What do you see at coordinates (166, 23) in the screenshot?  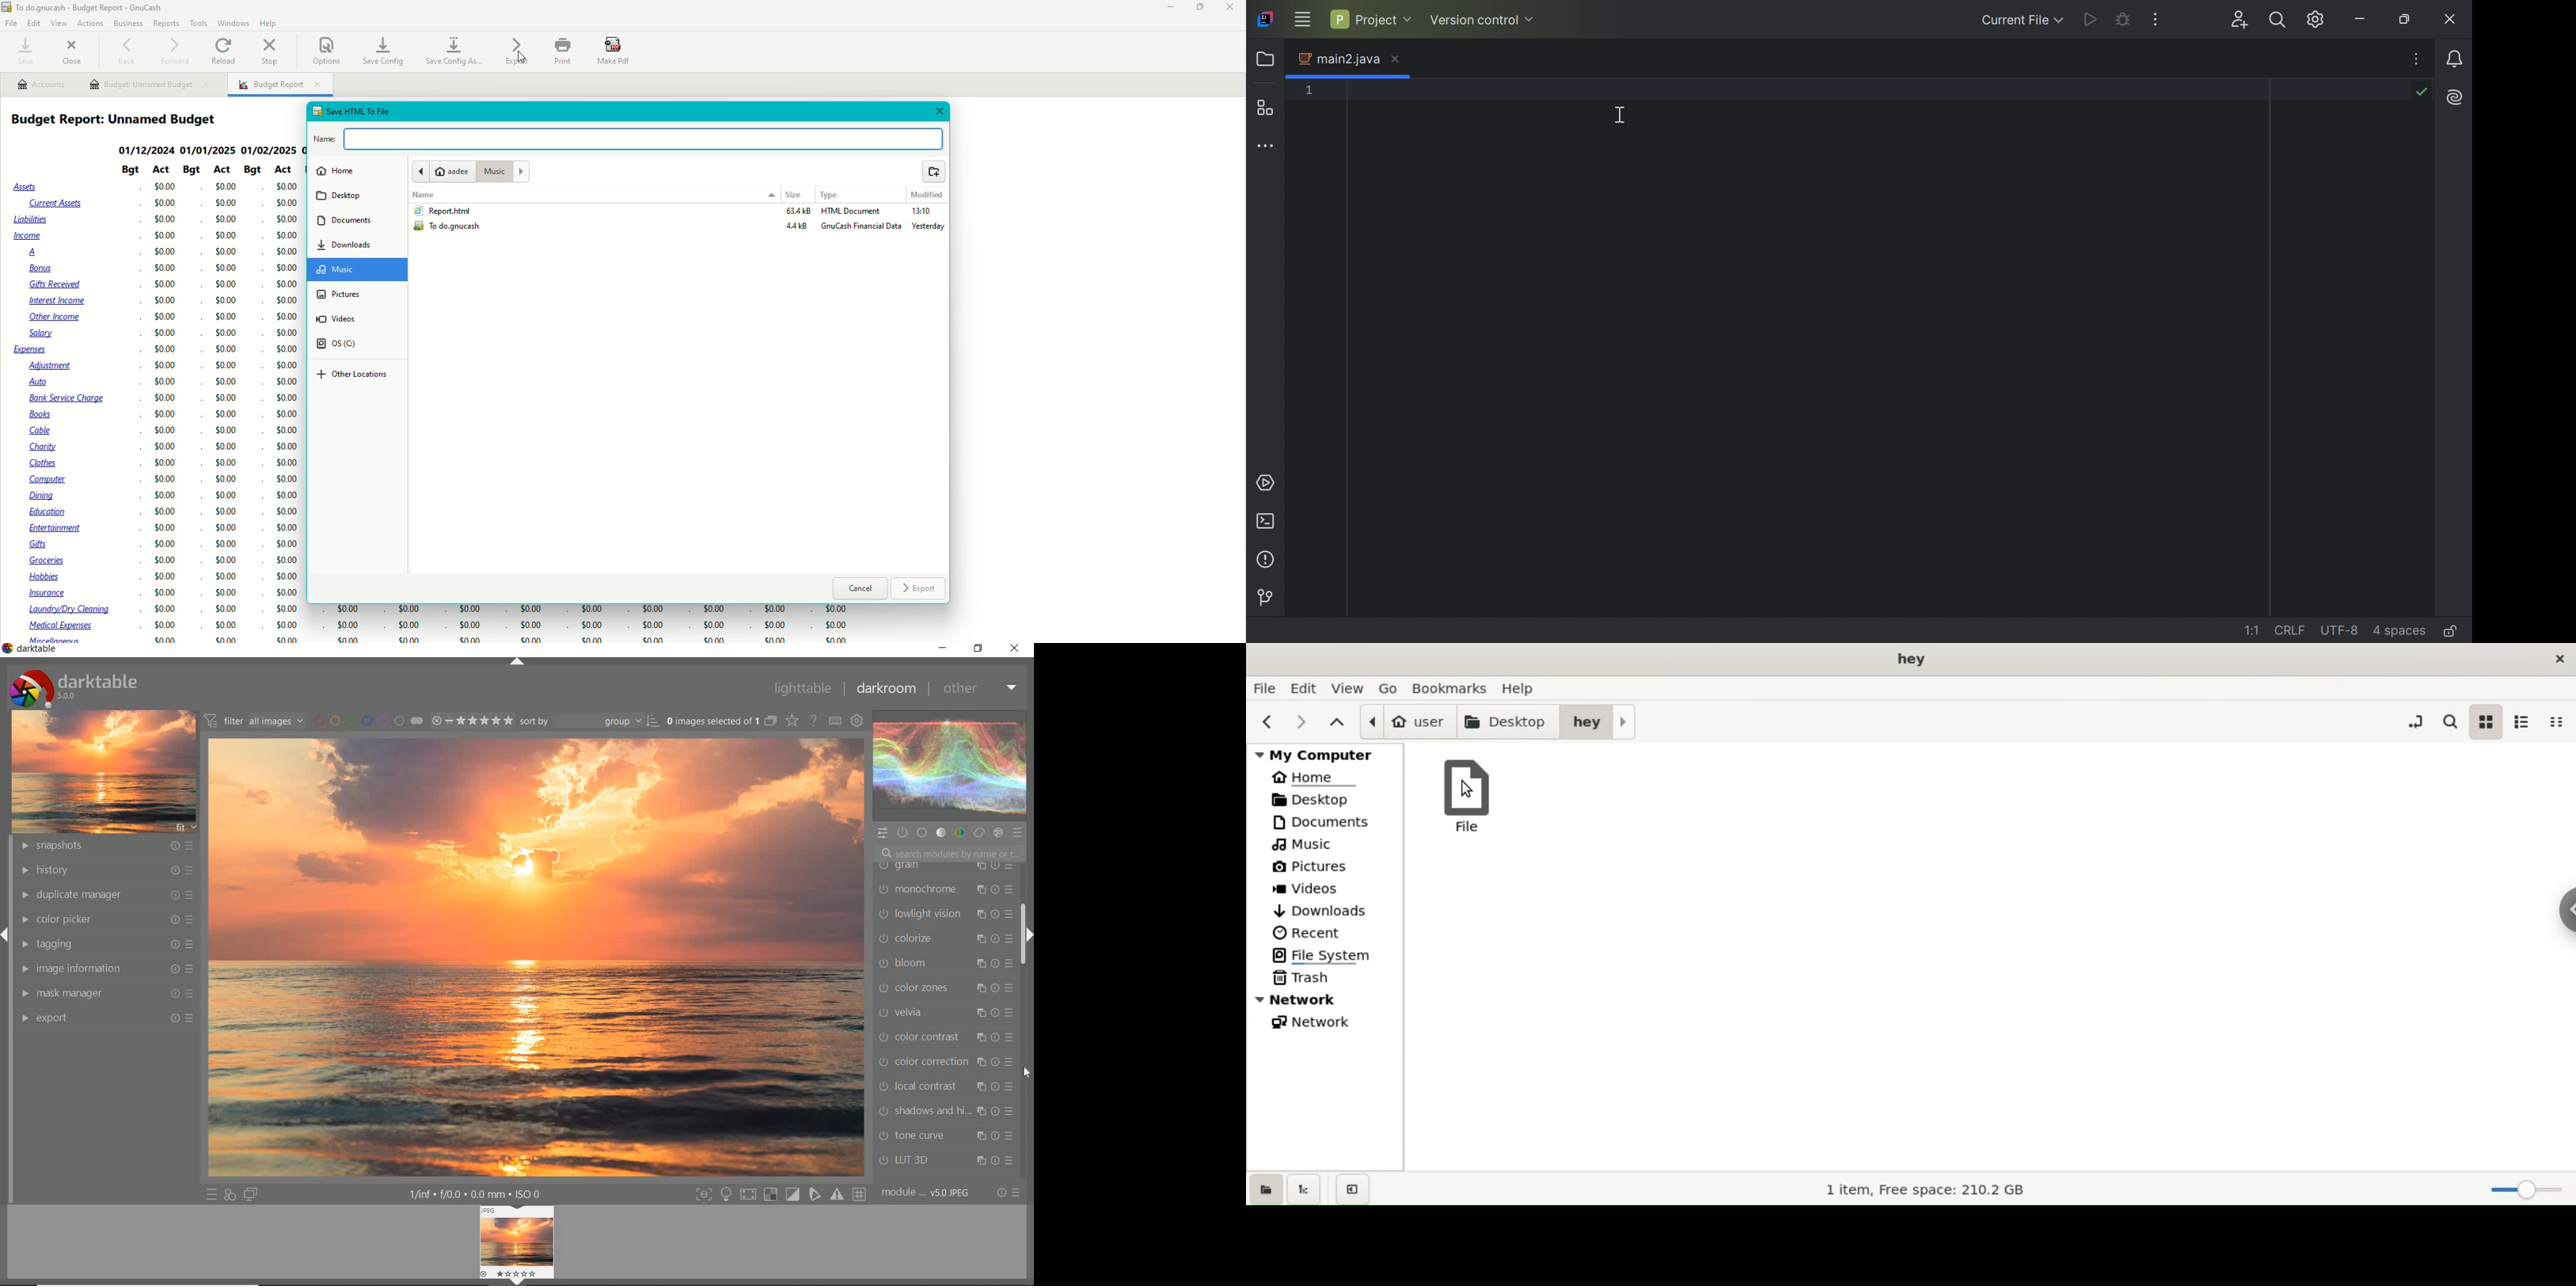 I see `Reports` at bounding box center [166, 23].